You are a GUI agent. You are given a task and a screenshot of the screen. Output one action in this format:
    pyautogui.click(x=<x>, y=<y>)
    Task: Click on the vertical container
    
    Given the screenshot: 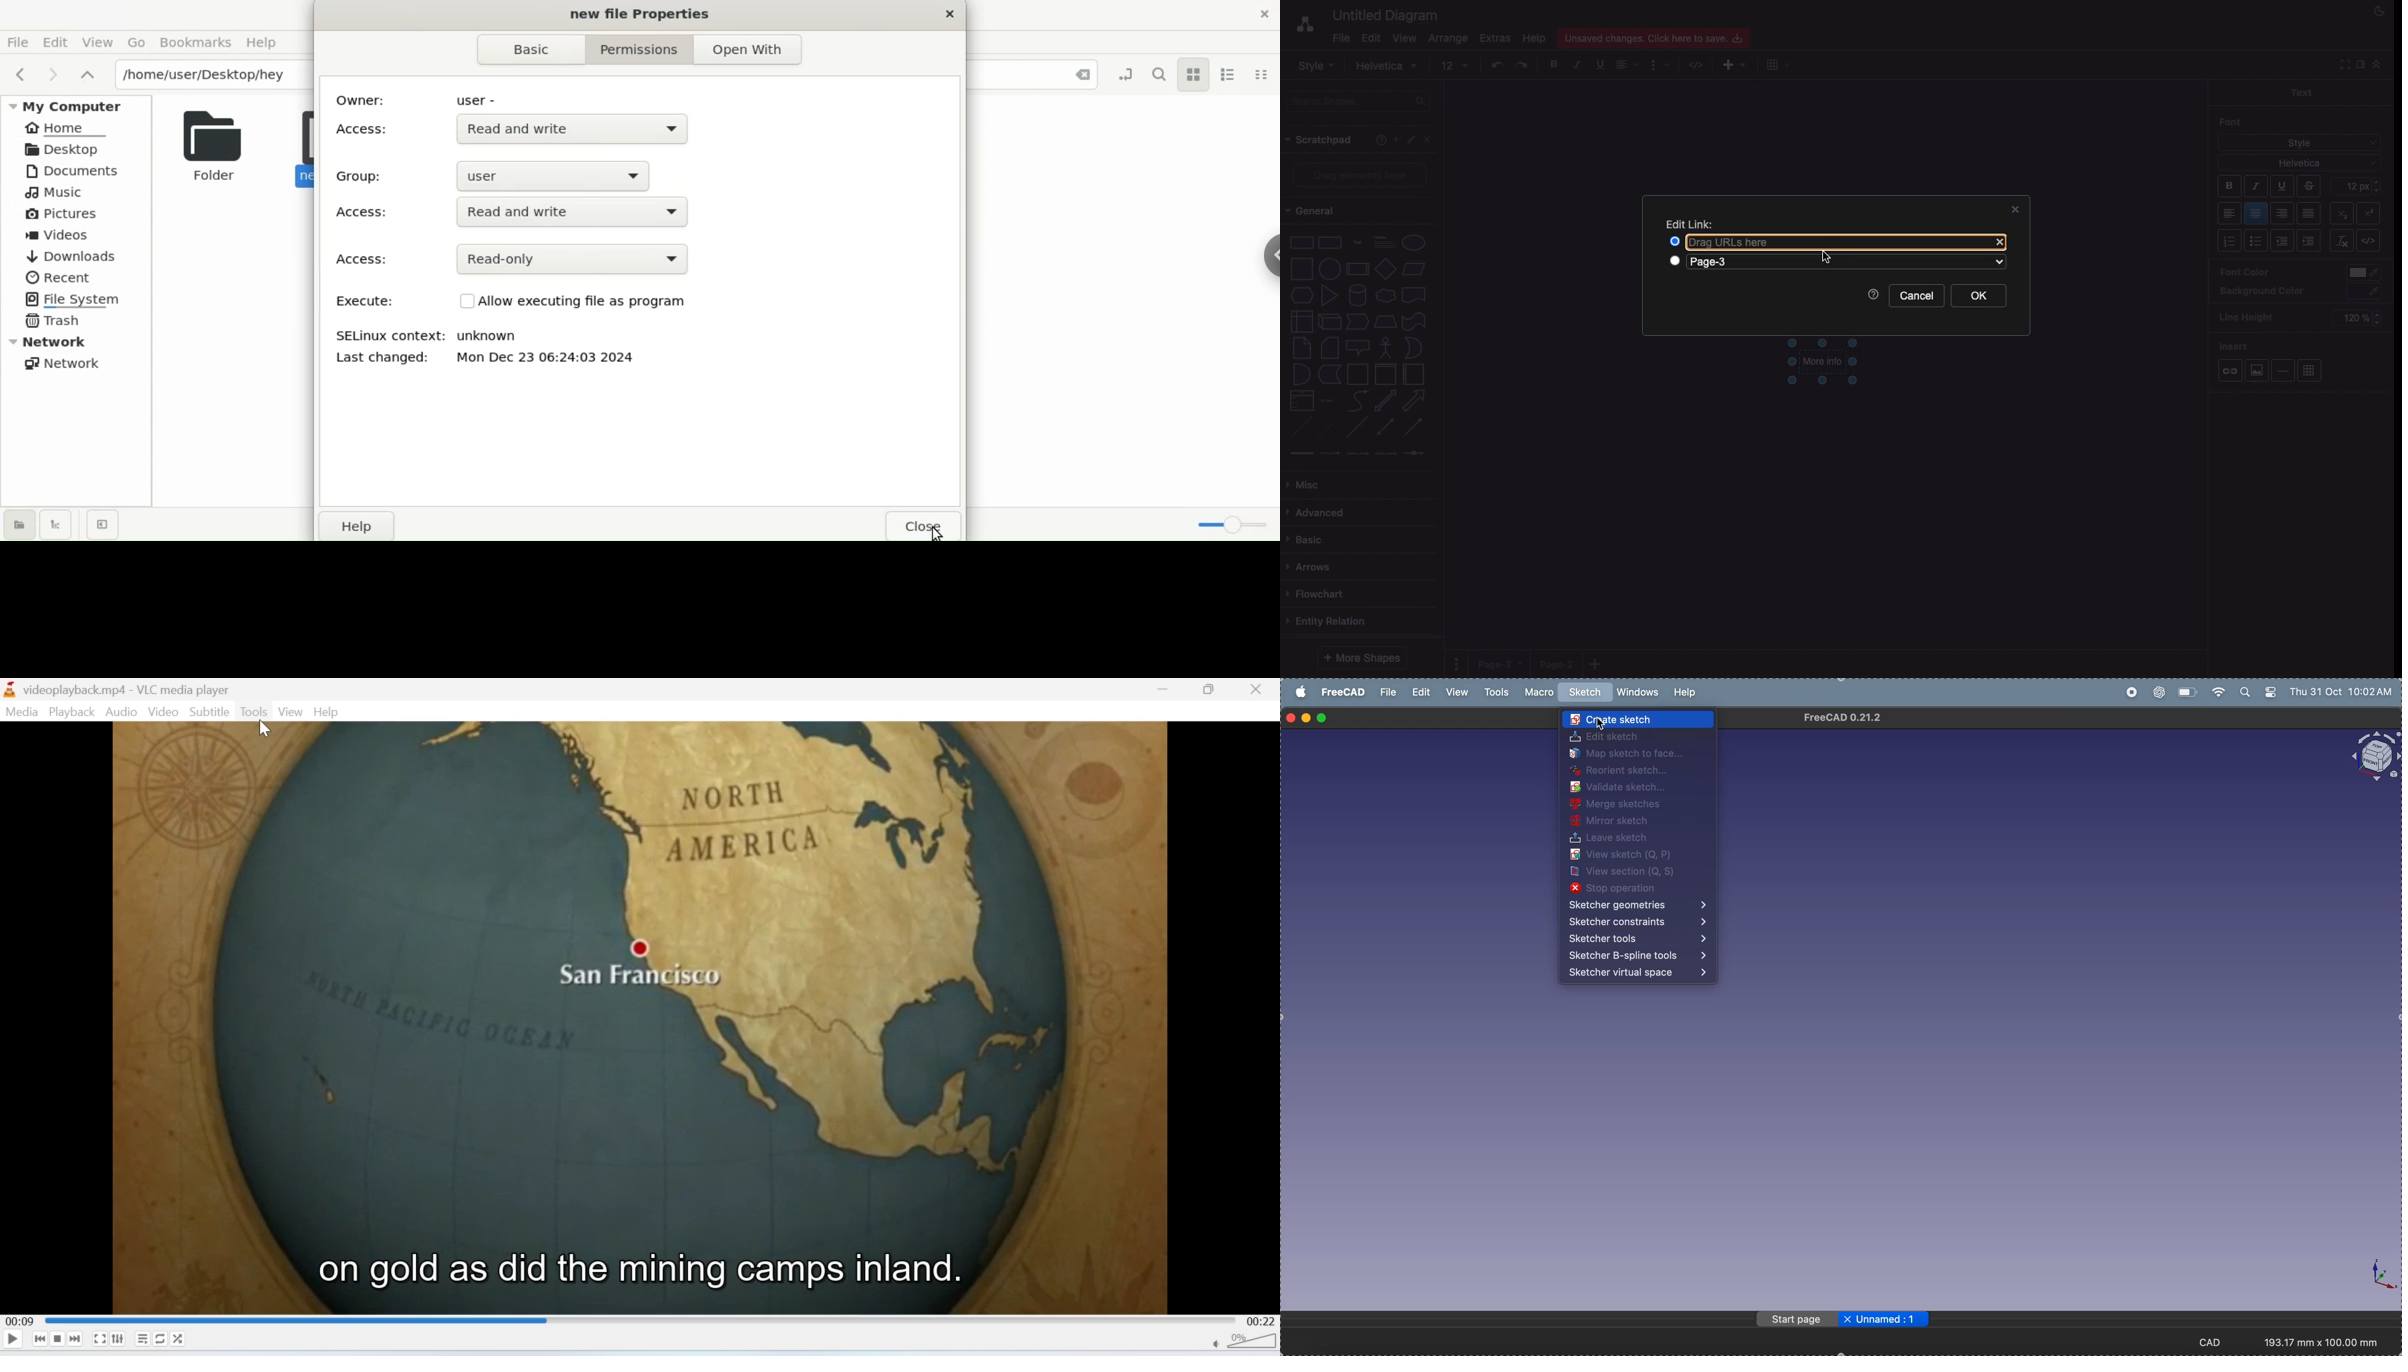 What is the action you would take?
    pyautogui.click(x=1385, y=375)
    